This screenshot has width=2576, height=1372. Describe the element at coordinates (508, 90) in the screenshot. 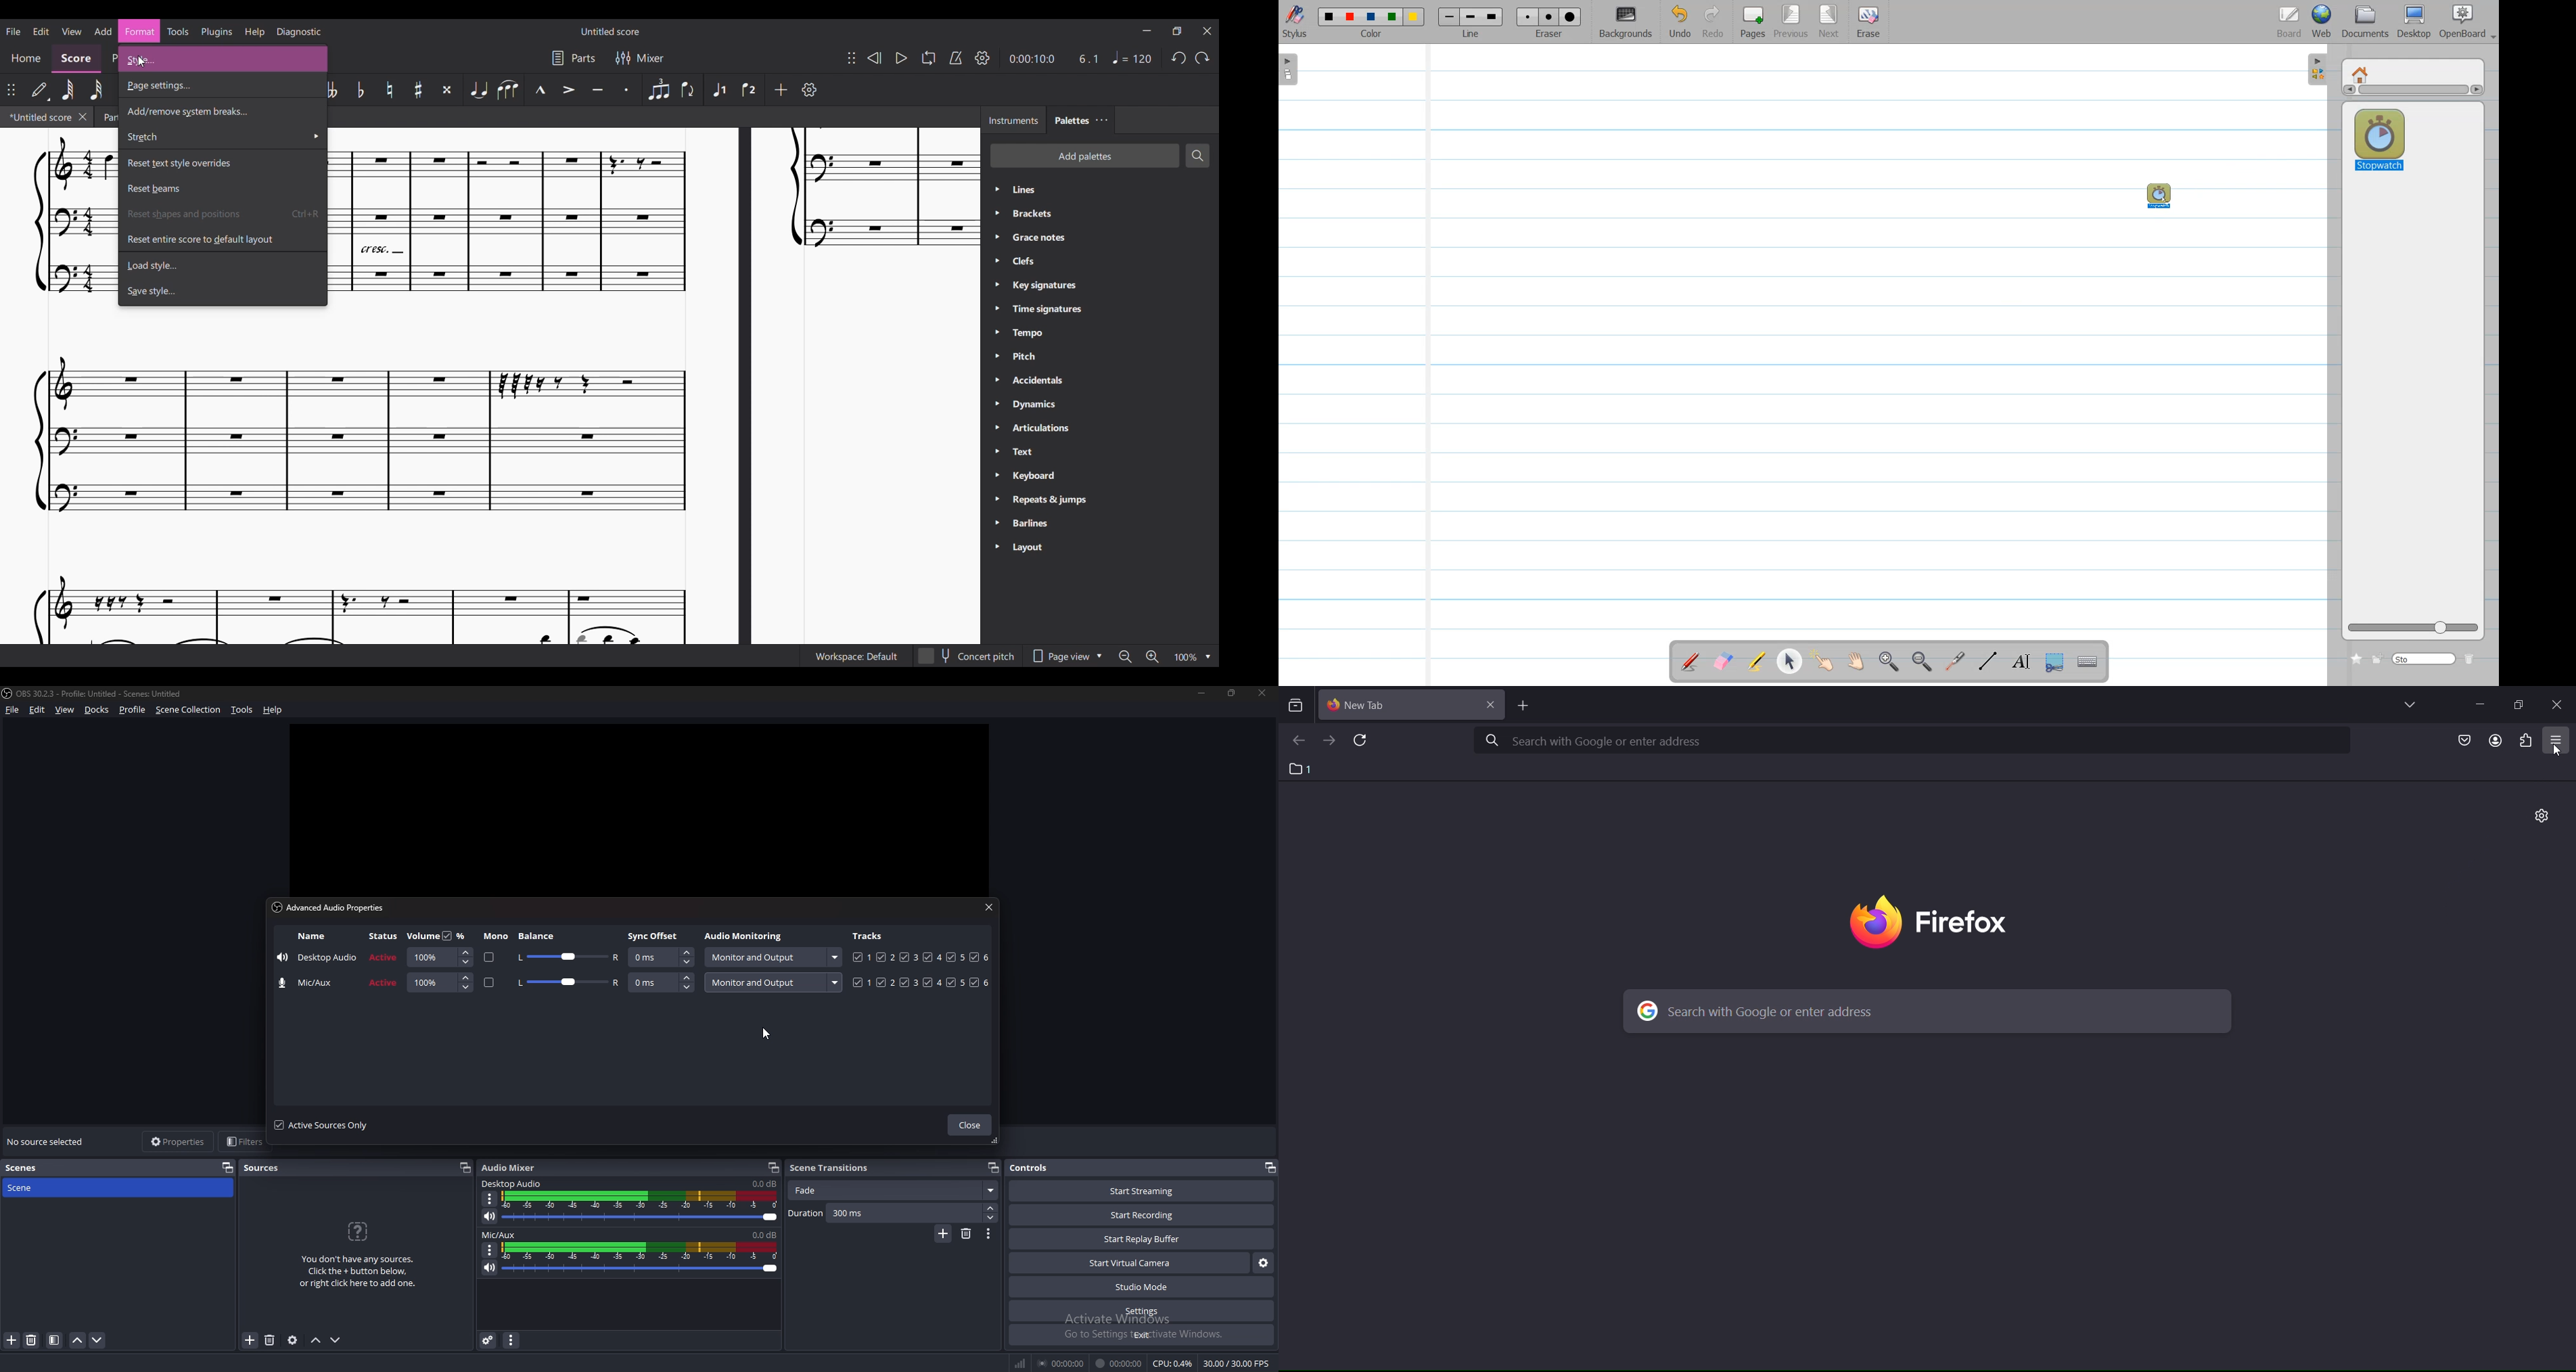

I see `Slur` at that location.